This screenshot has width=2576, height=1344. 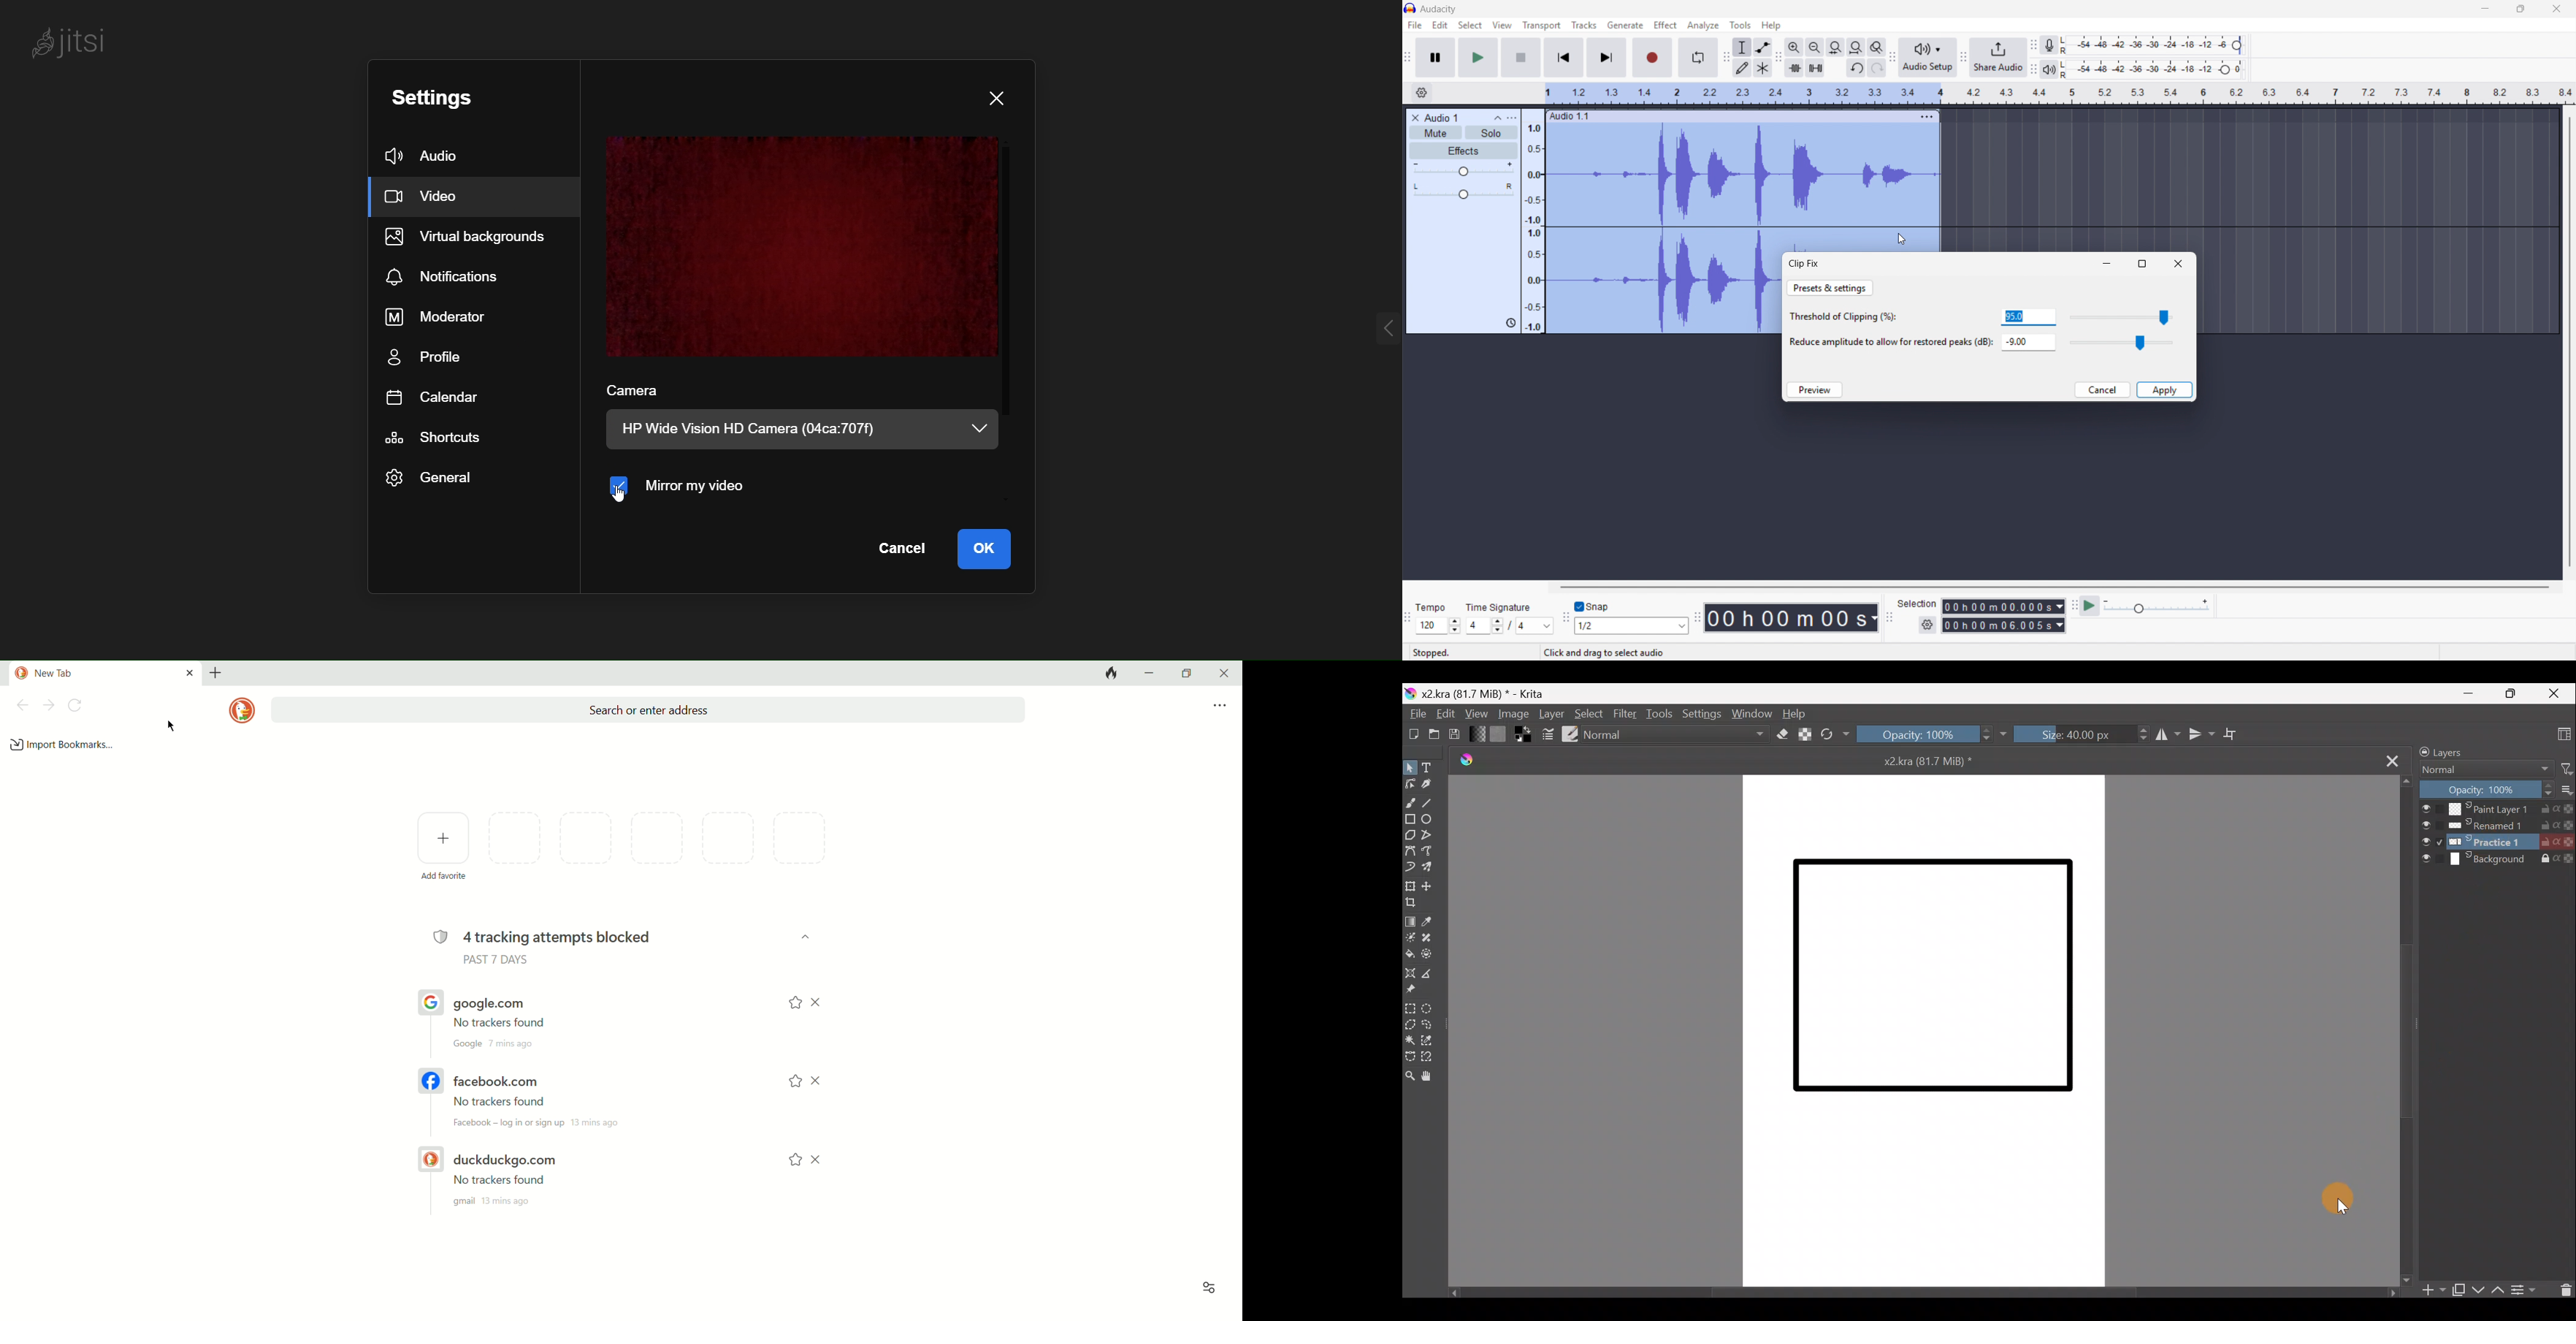 What do you see at coordinates (1849, 318) in the screenshot?
I see `threshold of clipping` at bounding box center [1849, 318].